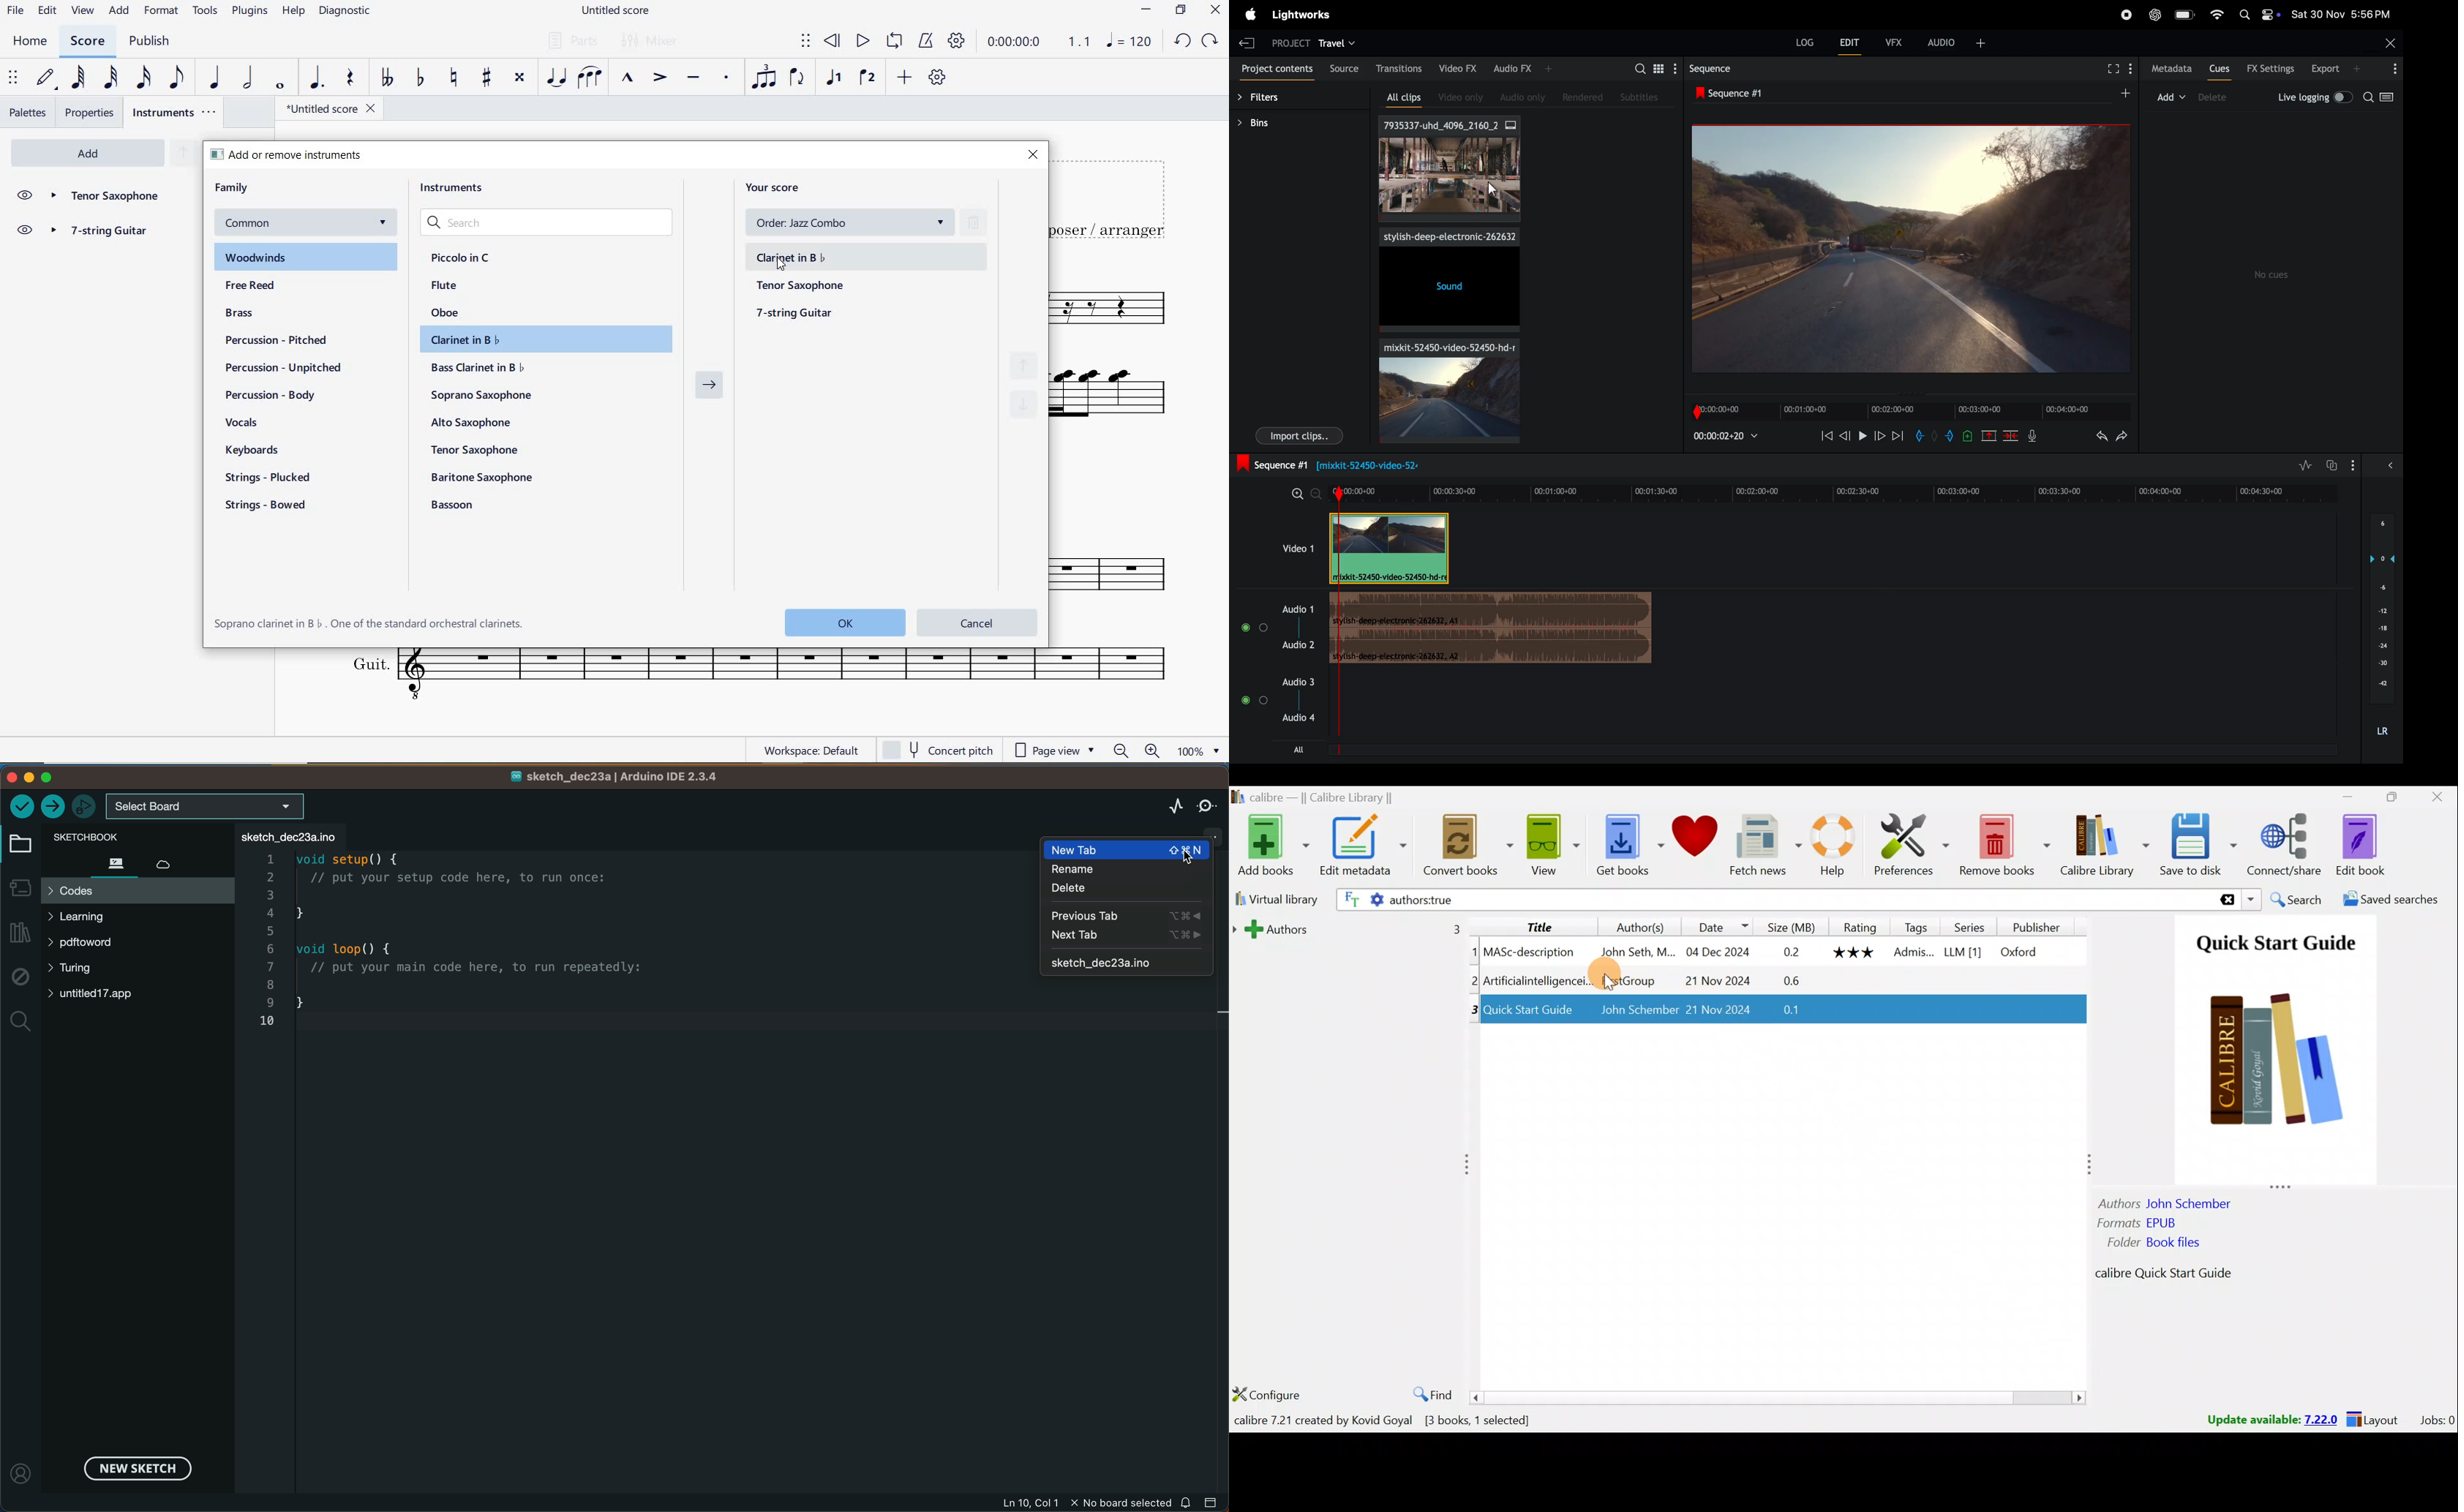 The image size is (2464, 1512). Describe the element at coordinates (271, 477) in the screenshot. I see `strings - plucked` at that location.